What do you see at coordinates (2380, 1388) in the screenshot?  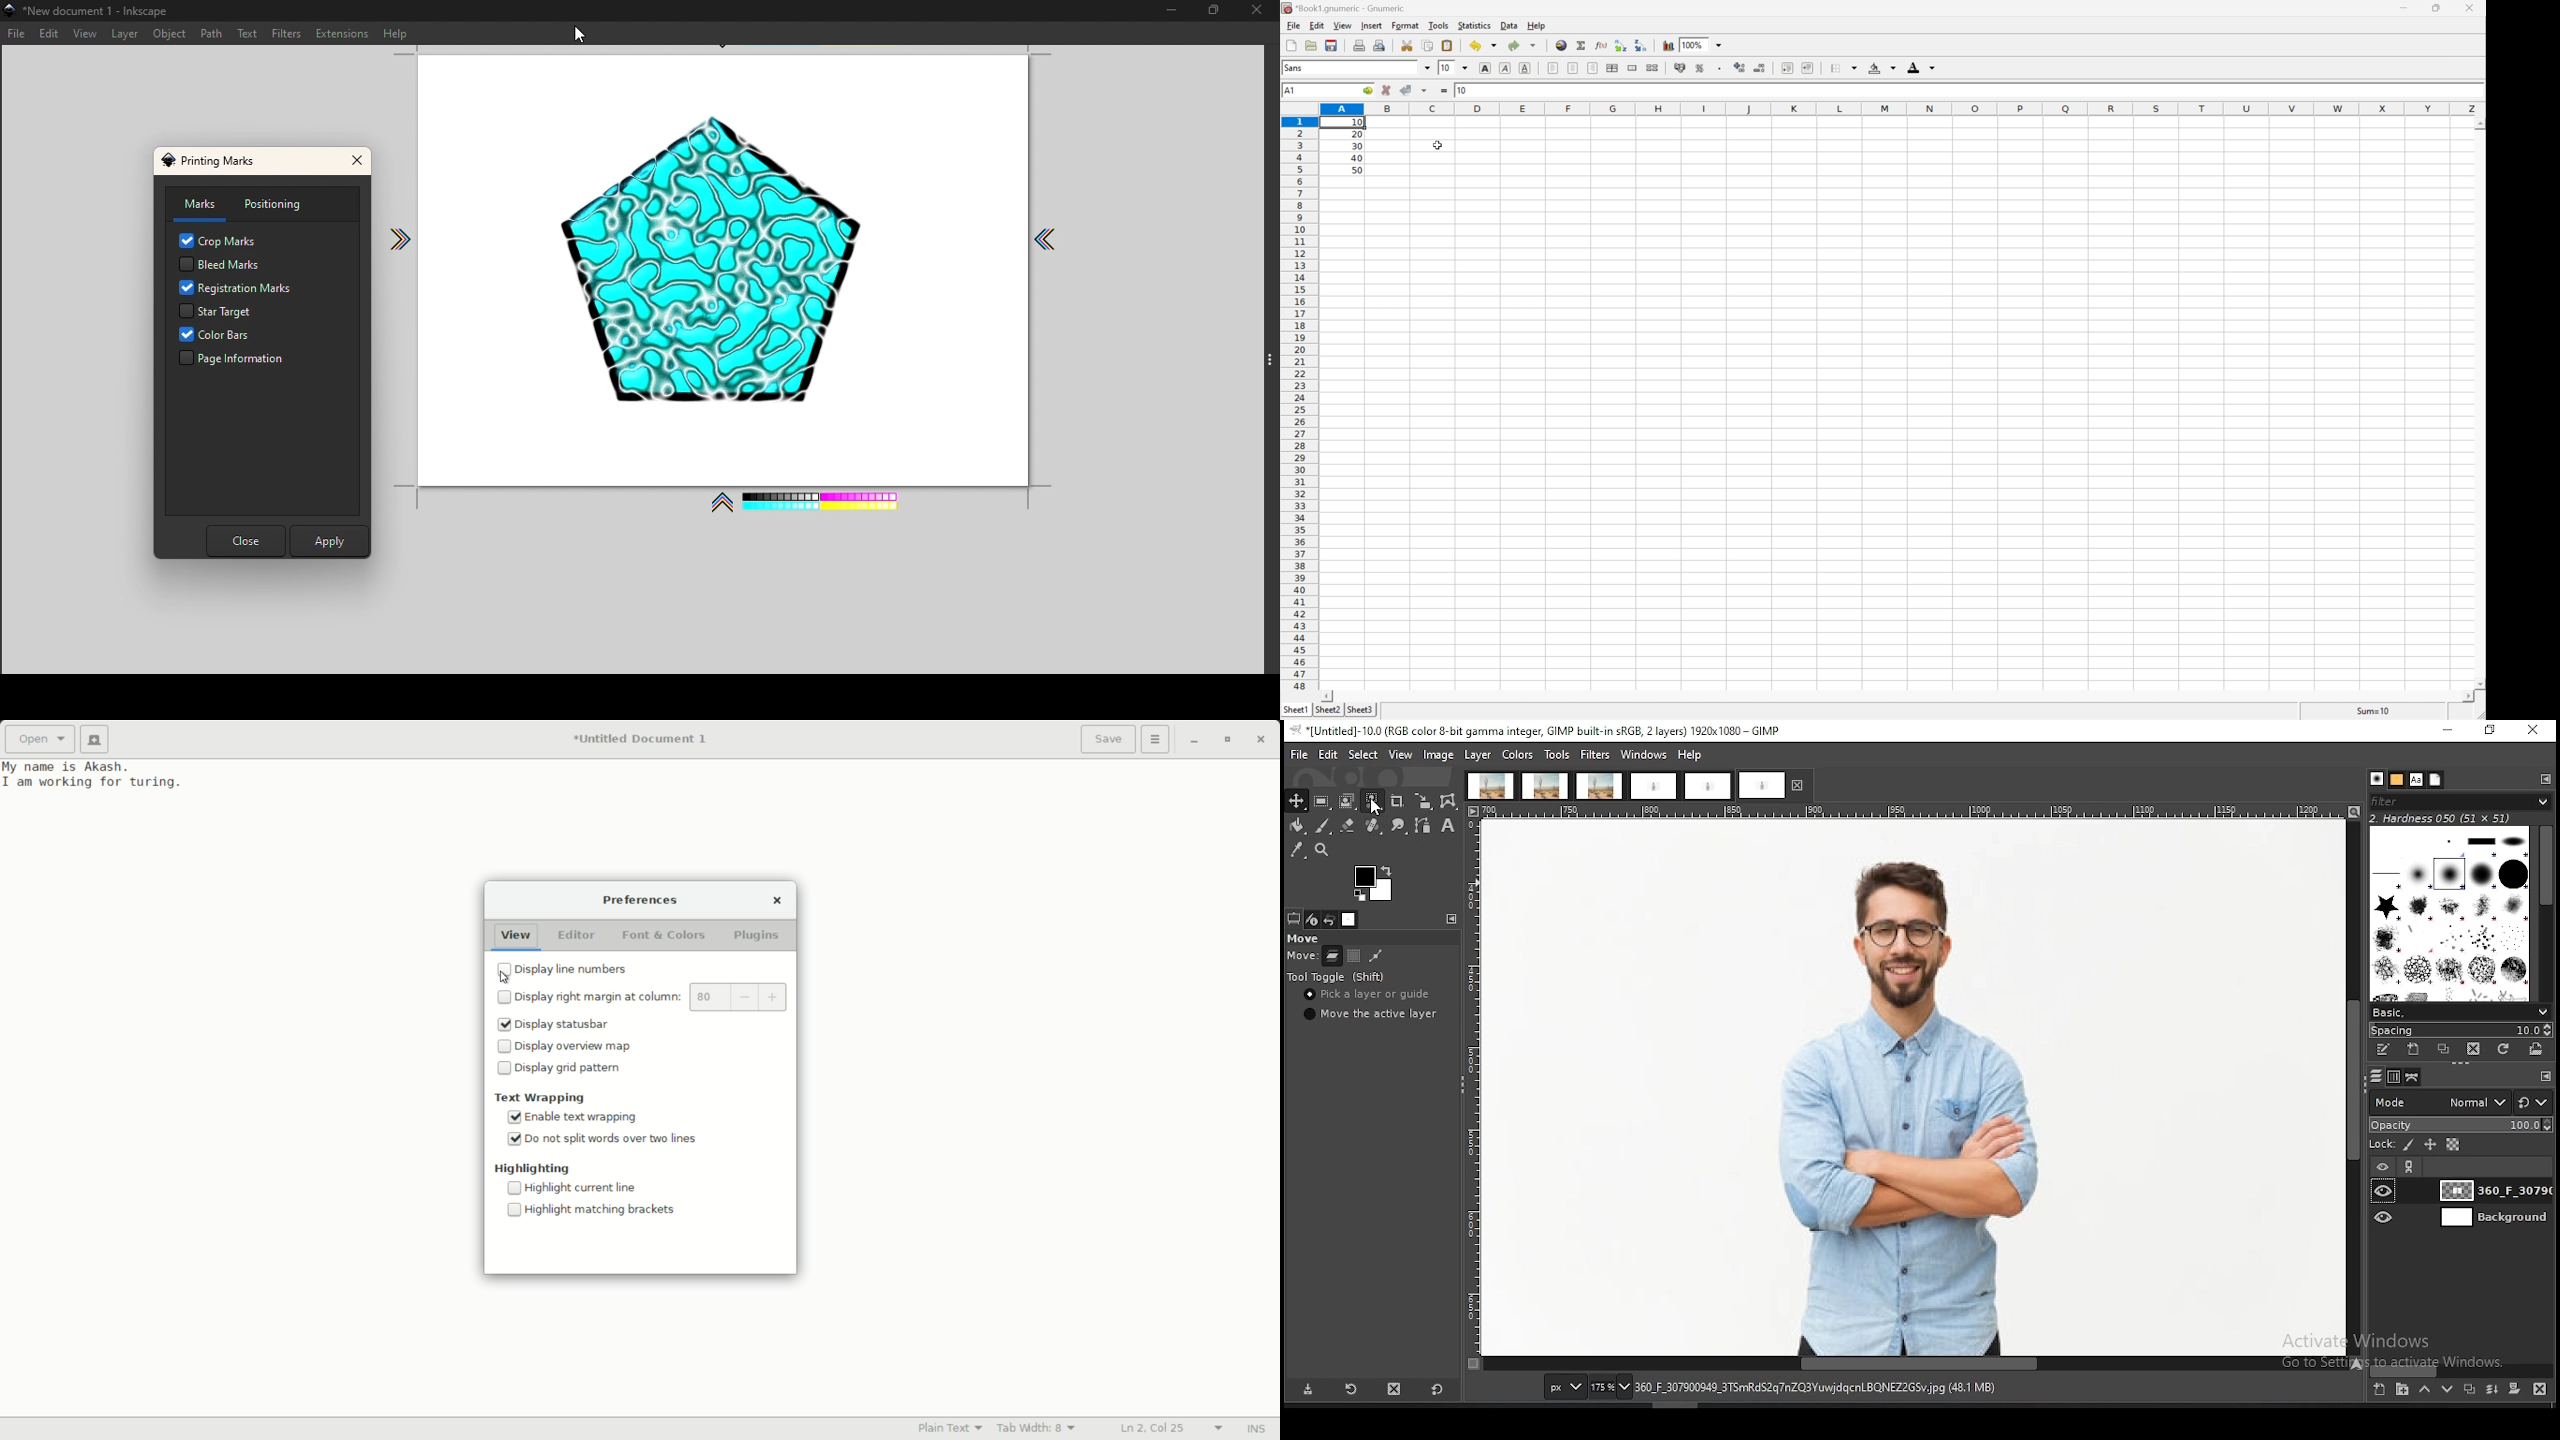 I see `create a new layer` at bounding box center [2380, 1388].